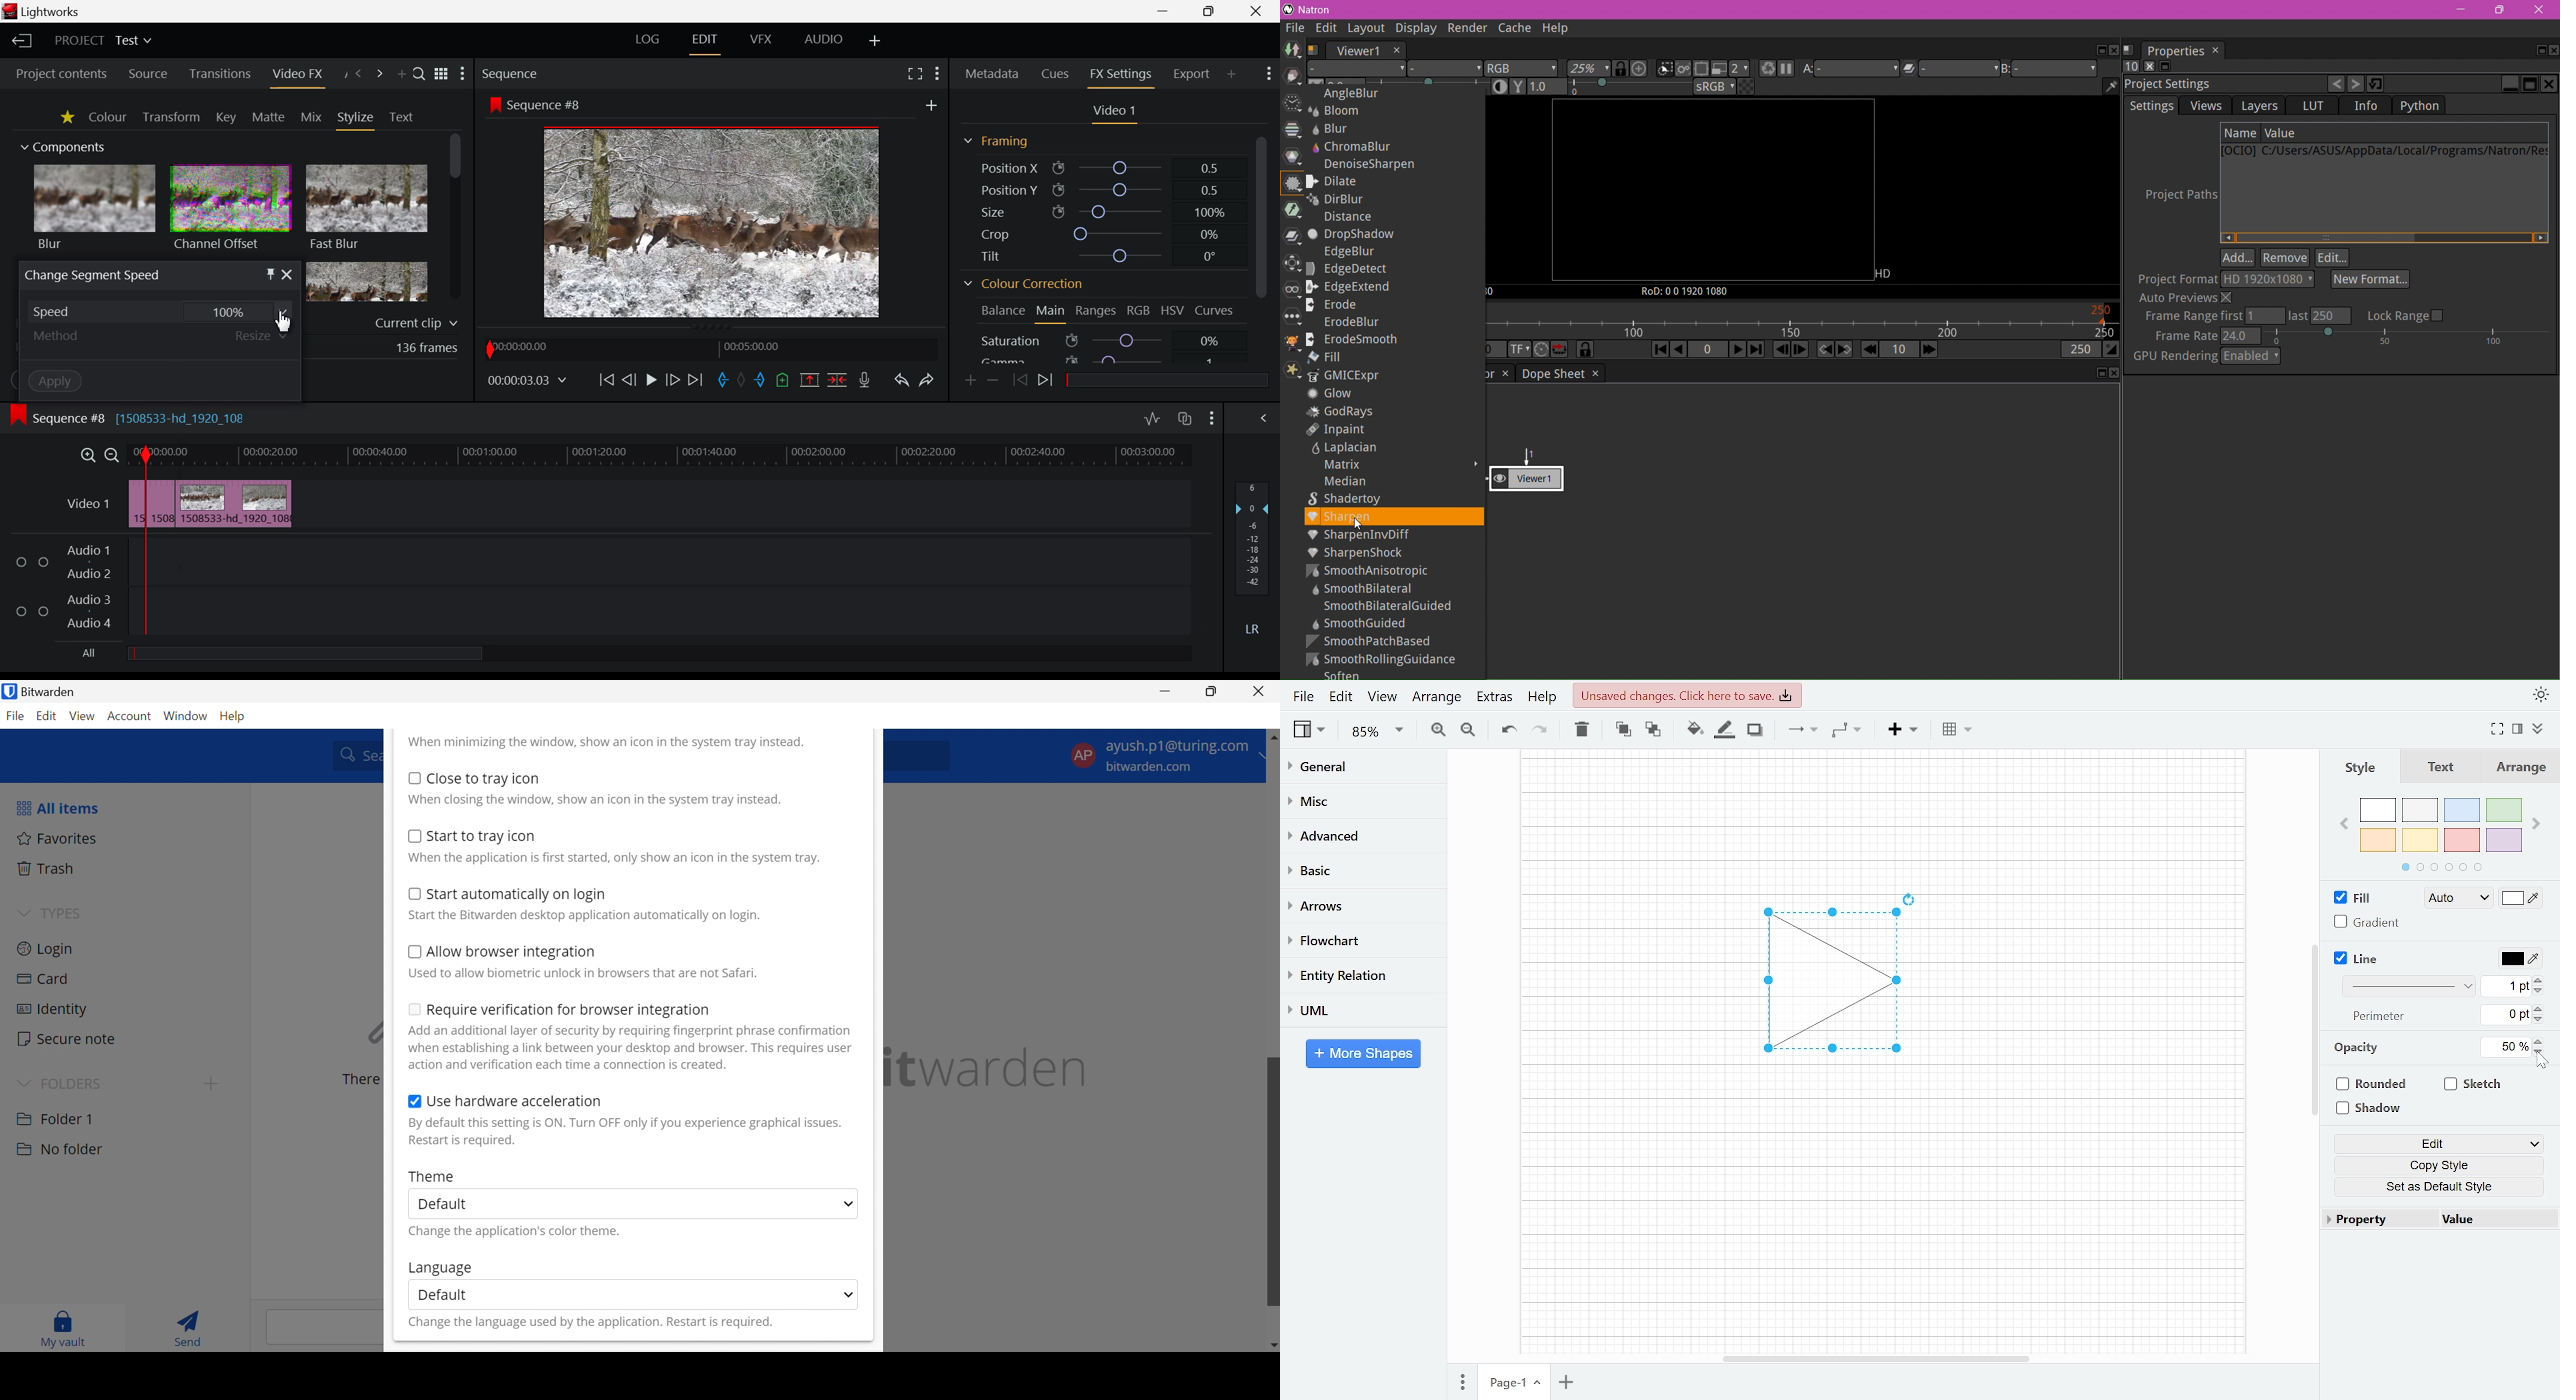 The width and height of the screenshot is (2576, 1400). What do you see at coordinates (760, 40) in the screenshot?
I see `VFX Layout` at bounding box center [760, 40].